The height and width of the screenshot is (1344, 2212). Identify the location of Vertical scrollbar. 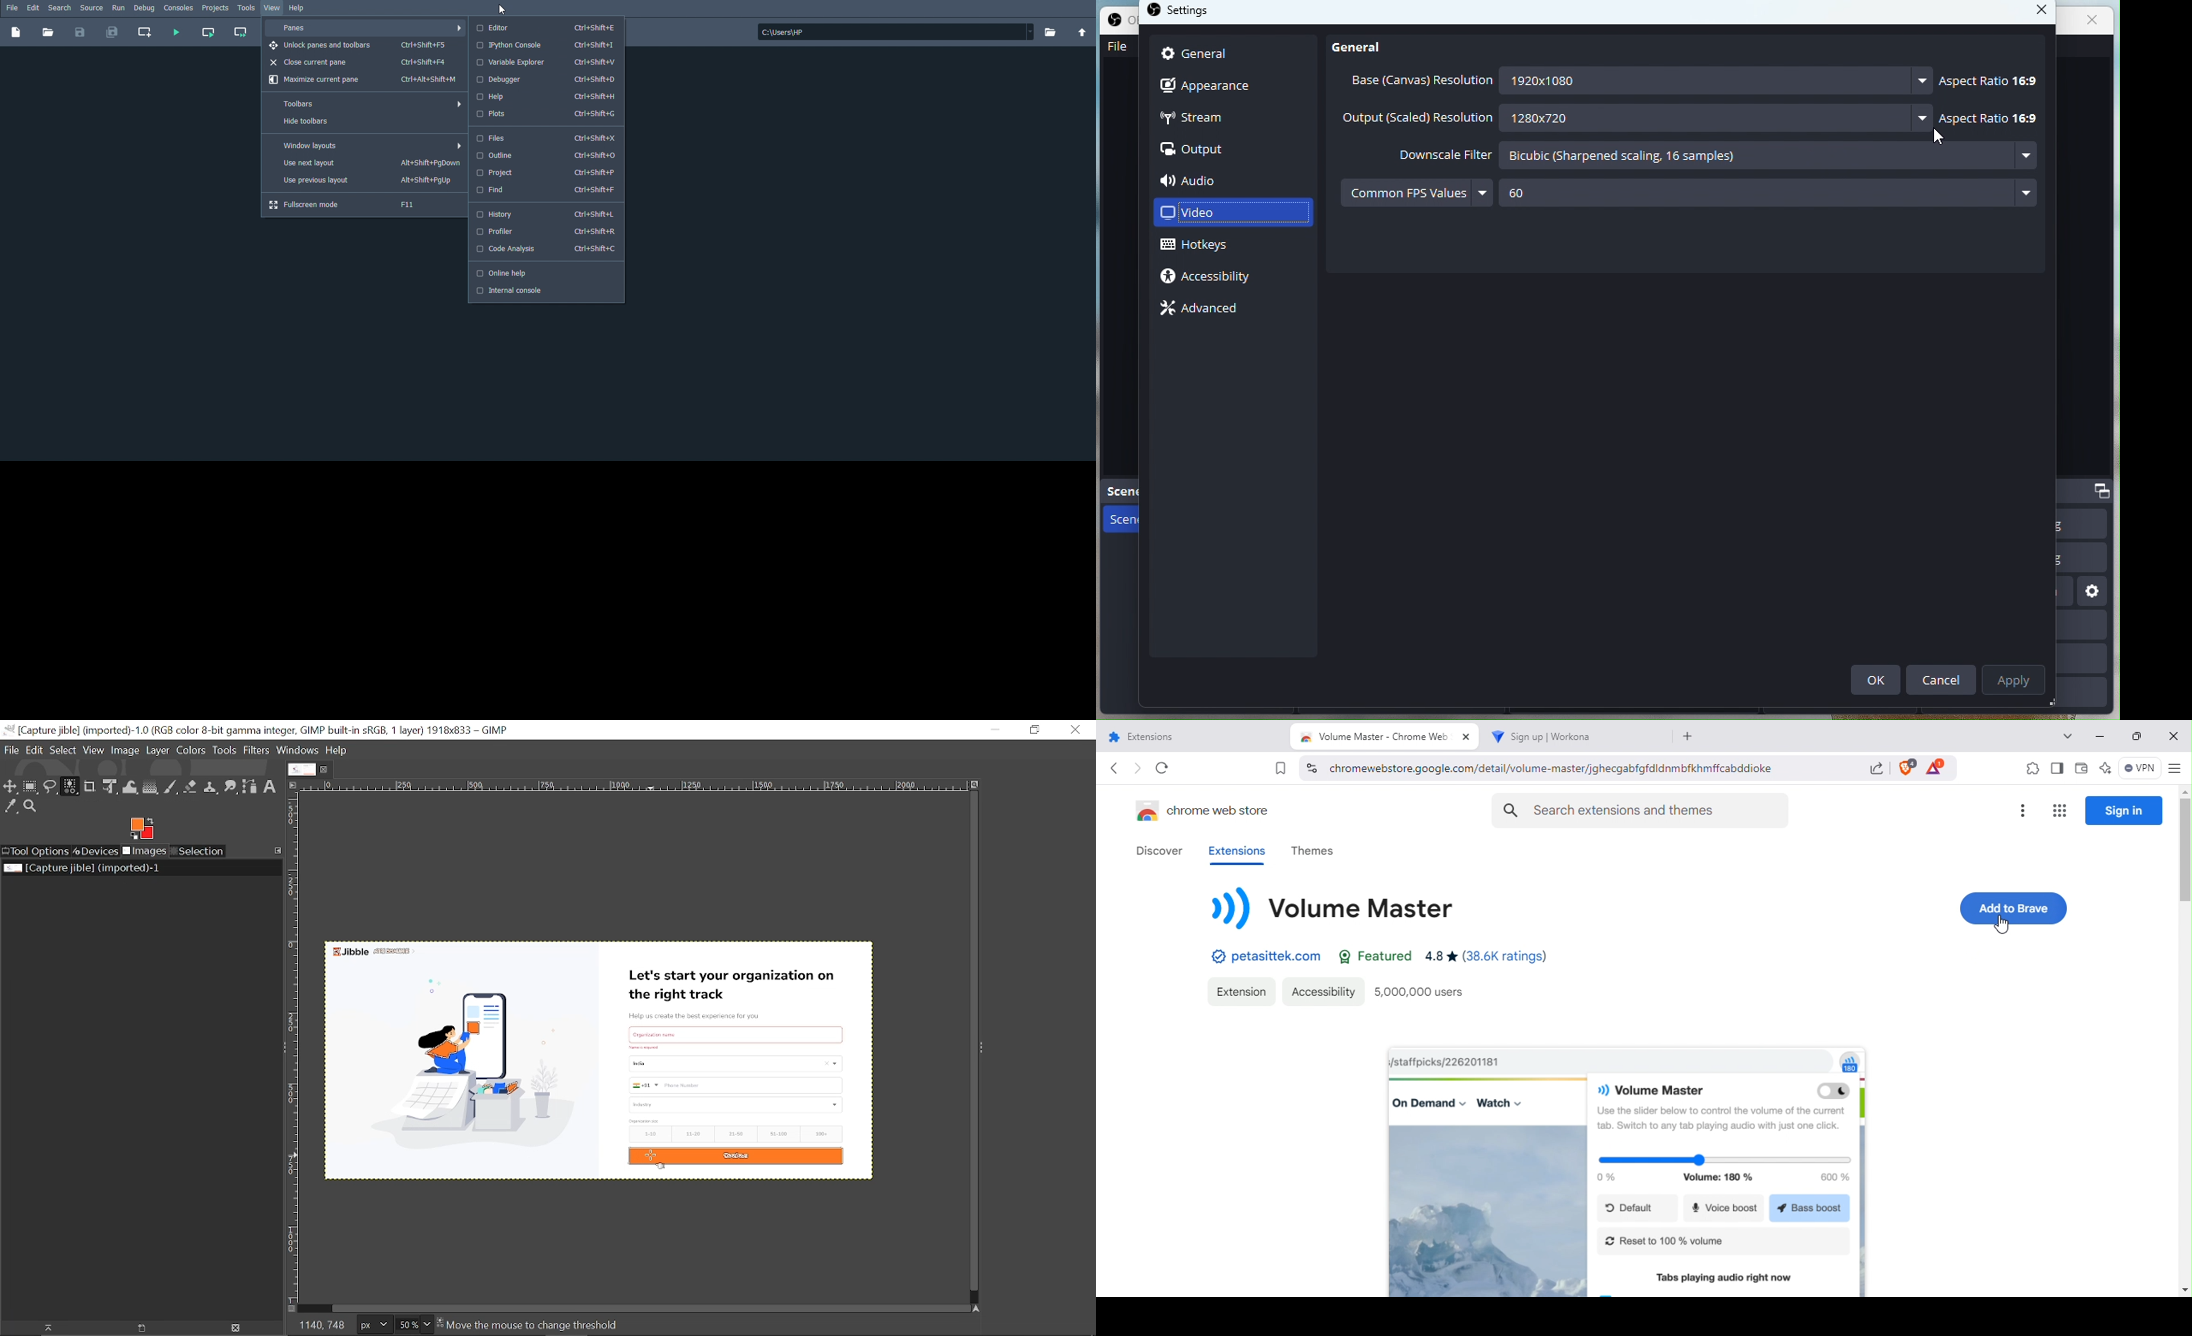
(970, 1043).